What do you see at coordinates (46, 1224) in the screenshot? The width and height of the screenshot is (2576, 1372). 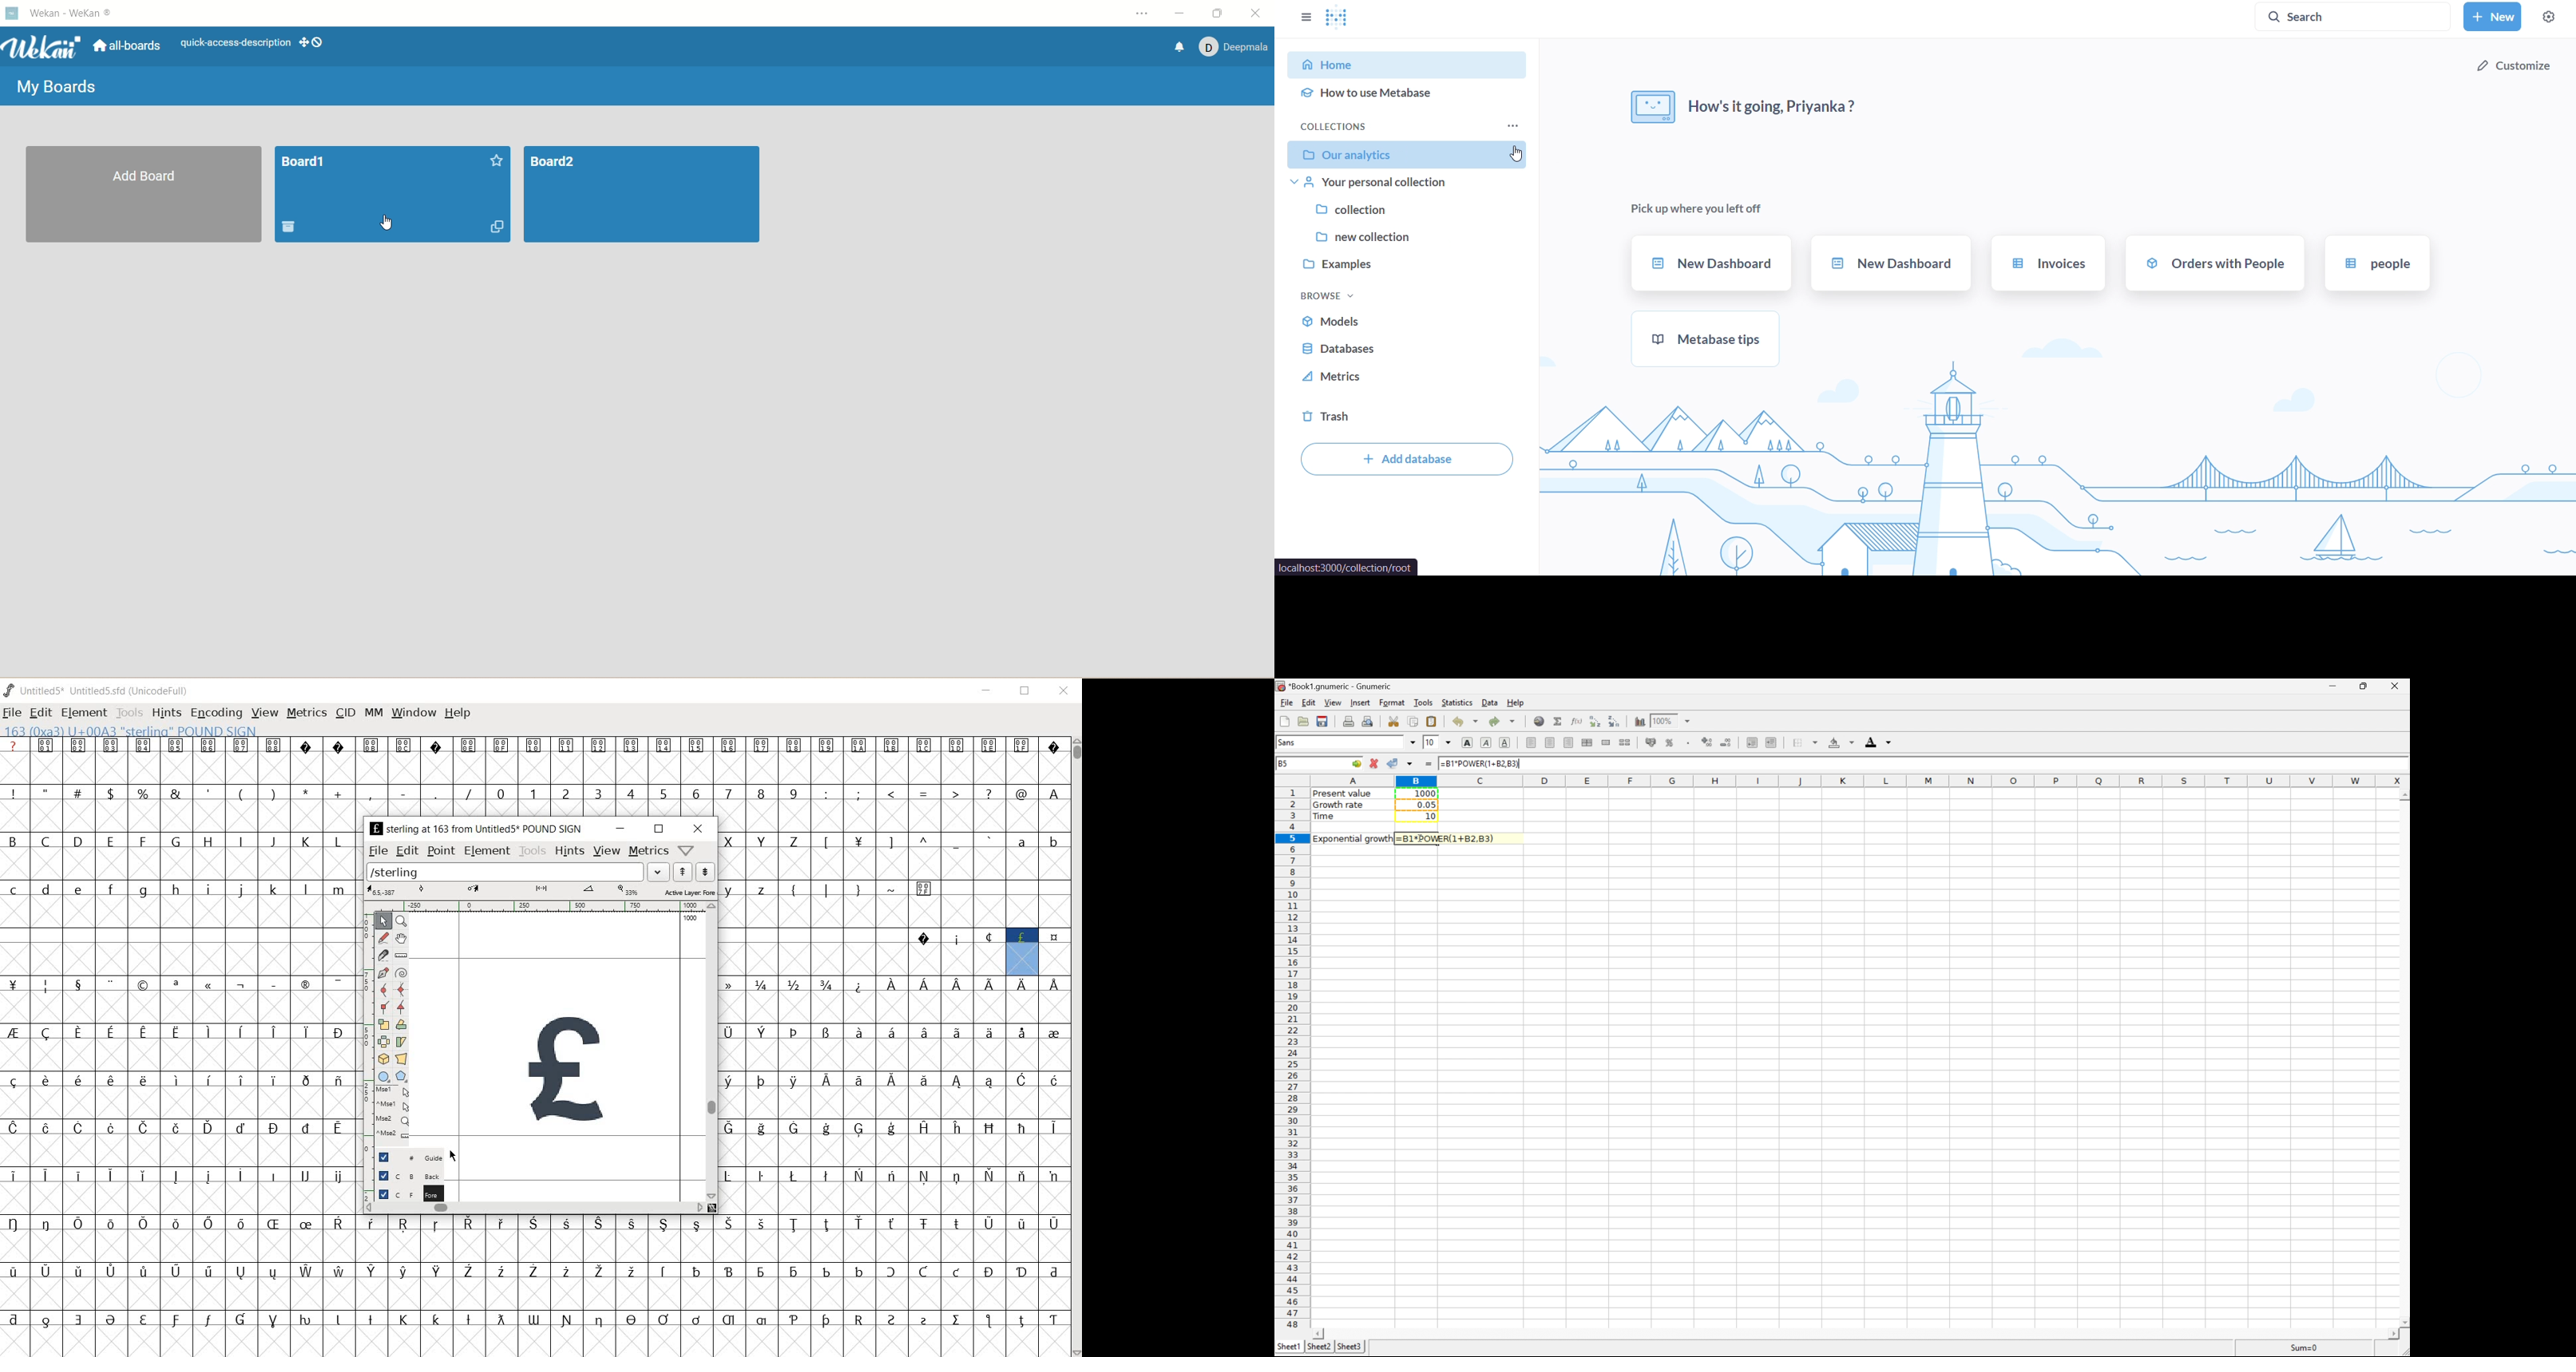 I see `Symbol` at bounding box center [46, 1224].